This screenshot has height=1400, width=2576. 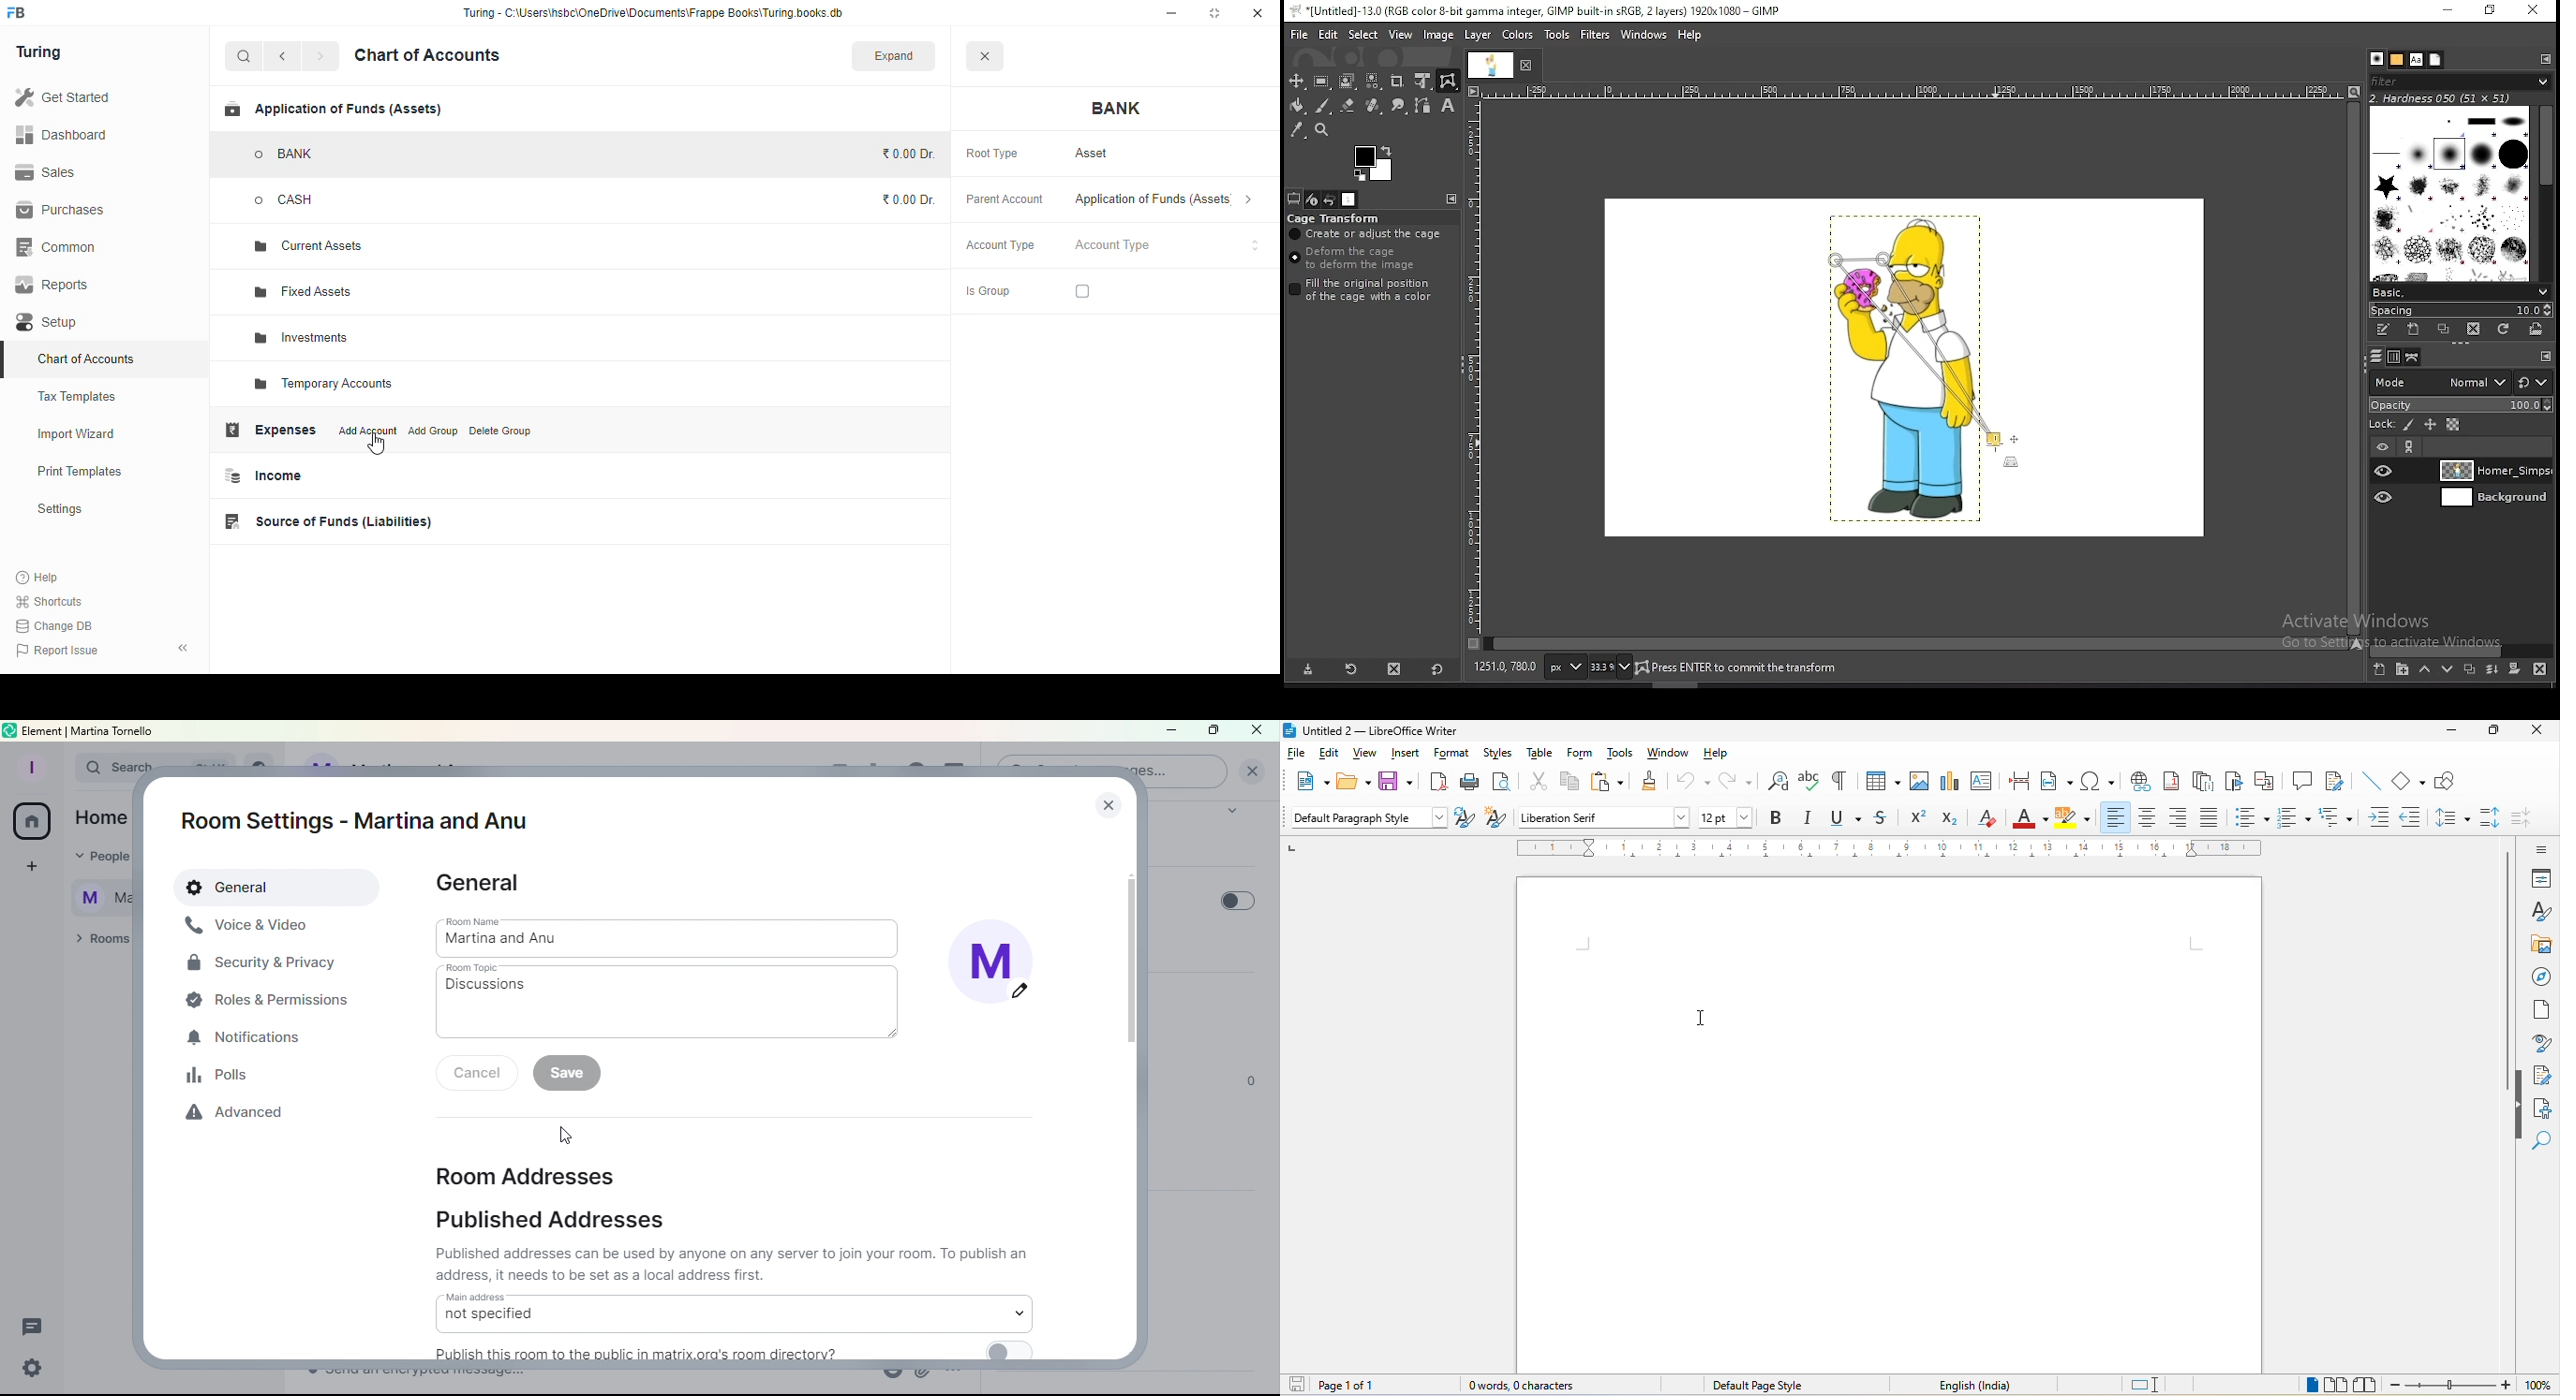 What do you see at coordinates (96, 858) in the screenshot?
I see `People` at bounding box center [96, 858].